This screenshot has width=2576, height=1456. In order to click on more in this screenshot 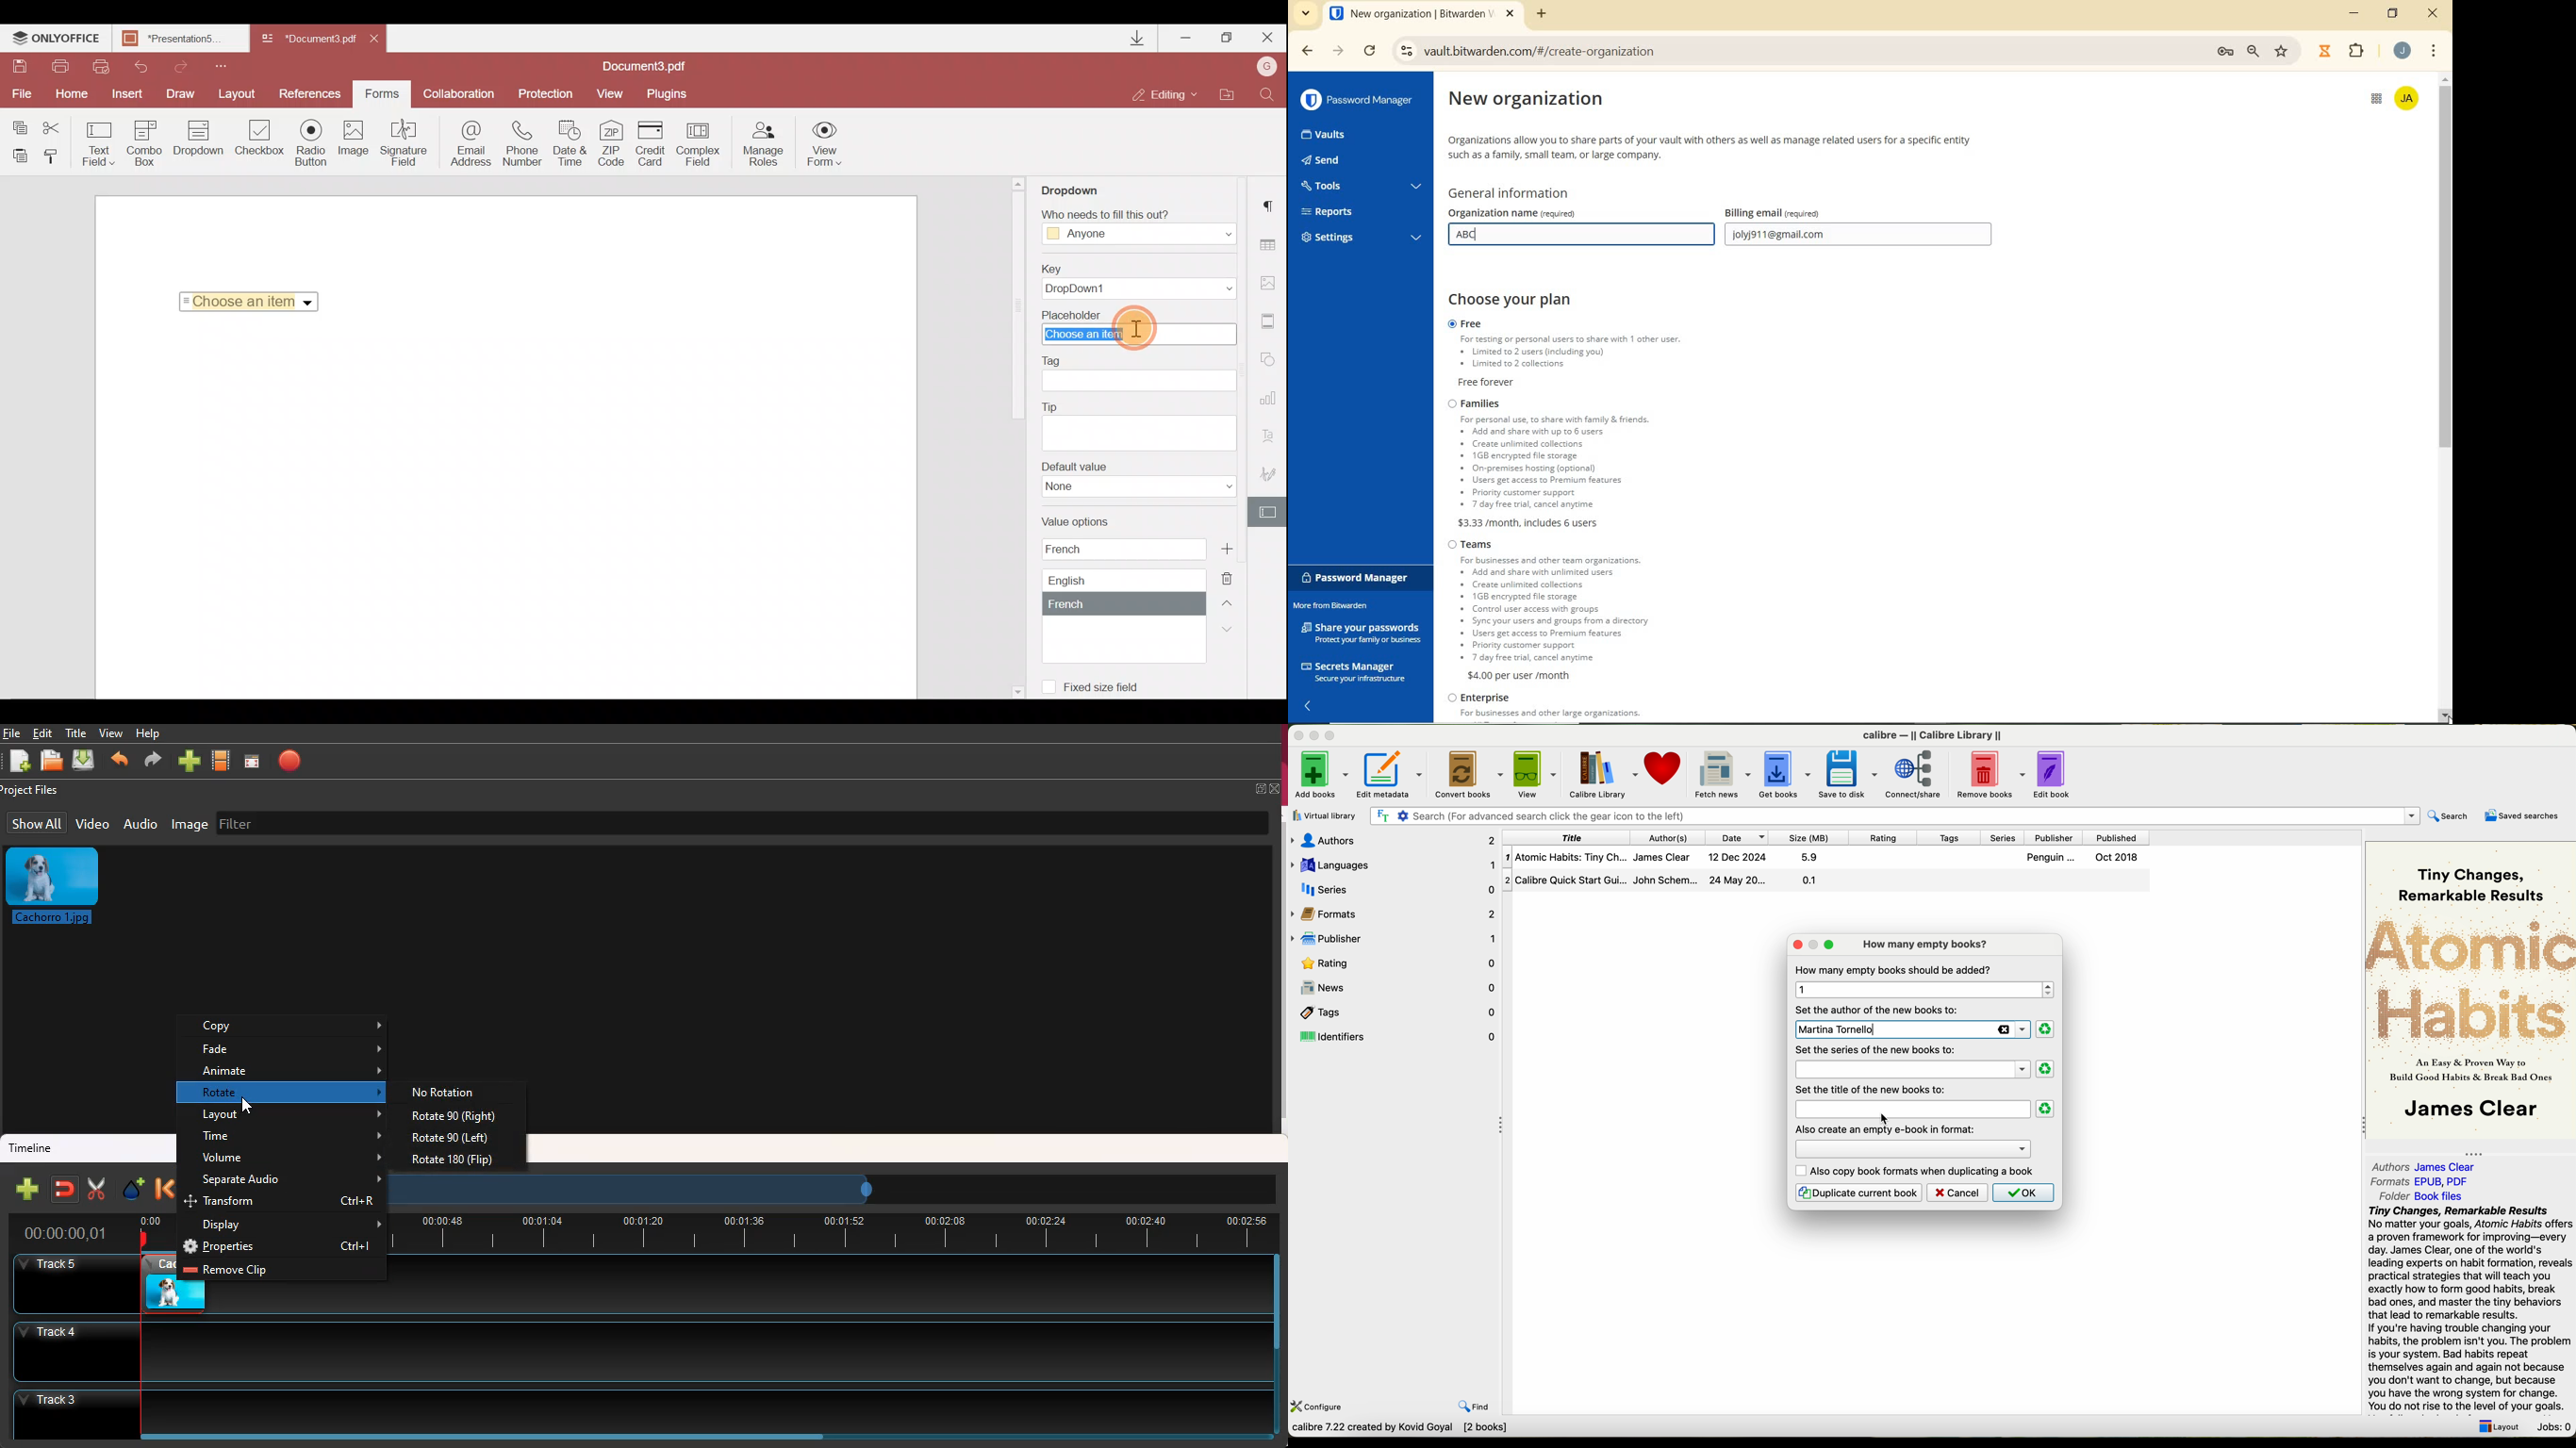, I will do `click(189, 761)`.